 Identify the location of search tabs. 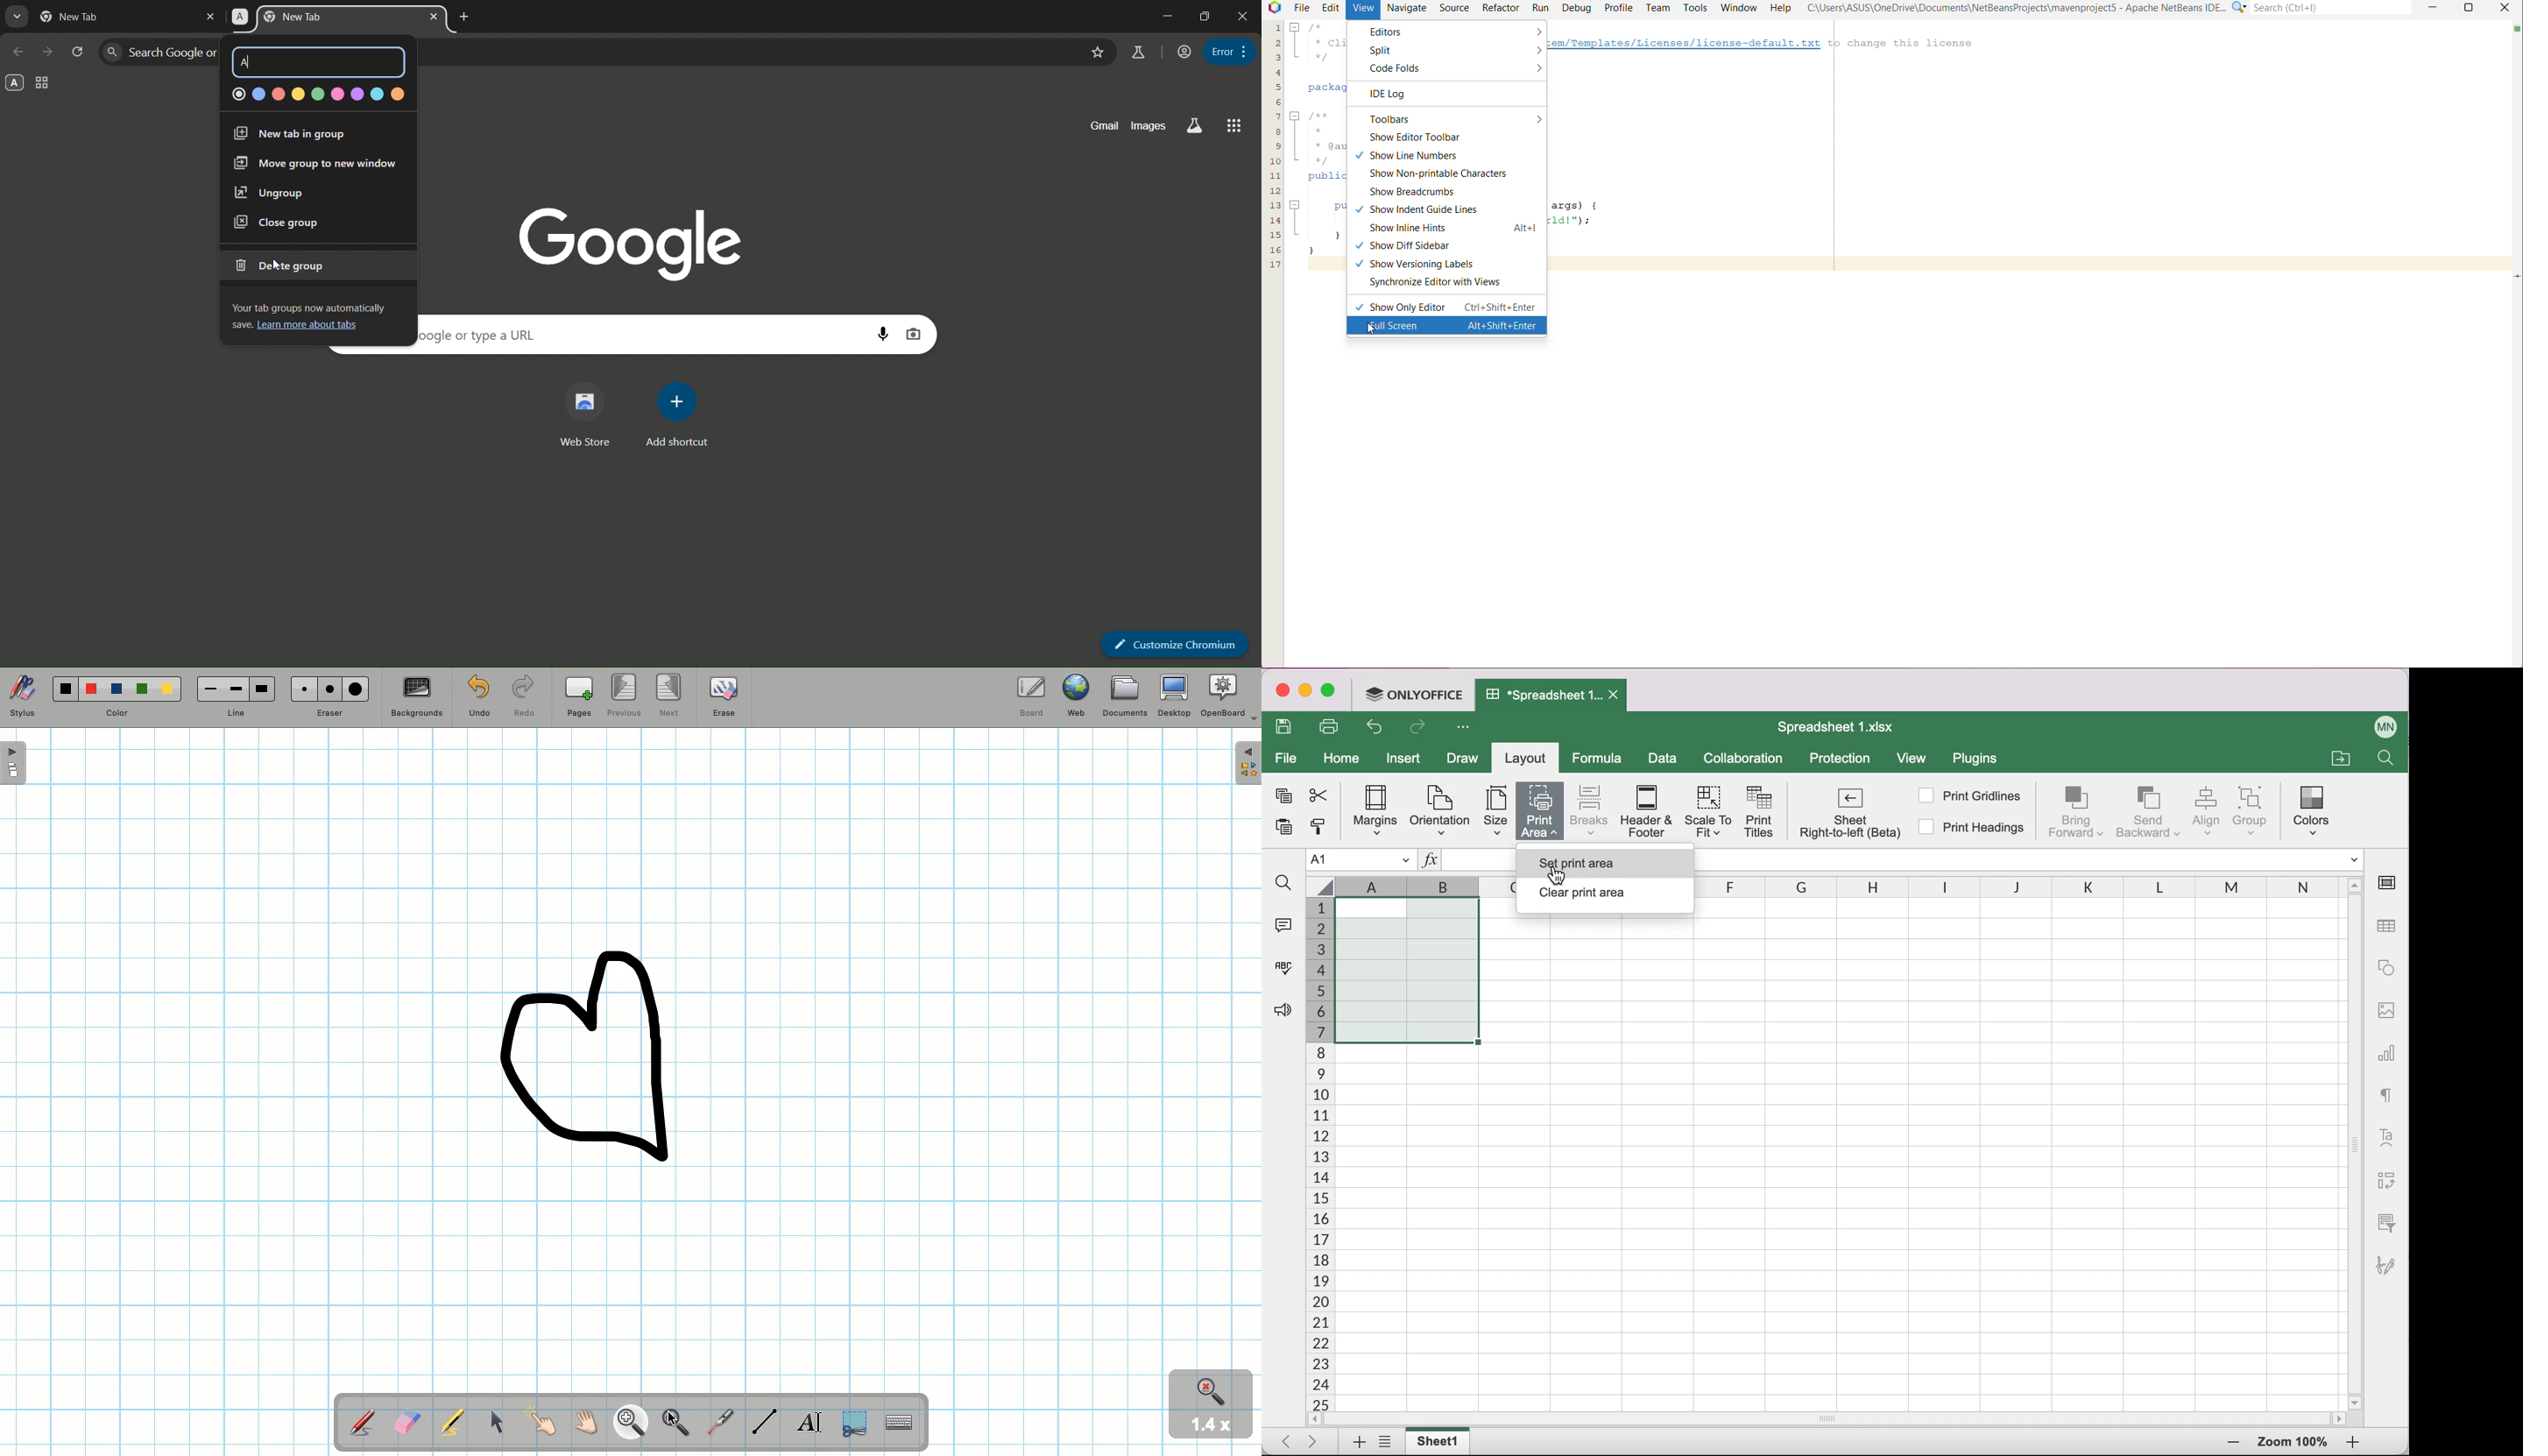
(17, 18).